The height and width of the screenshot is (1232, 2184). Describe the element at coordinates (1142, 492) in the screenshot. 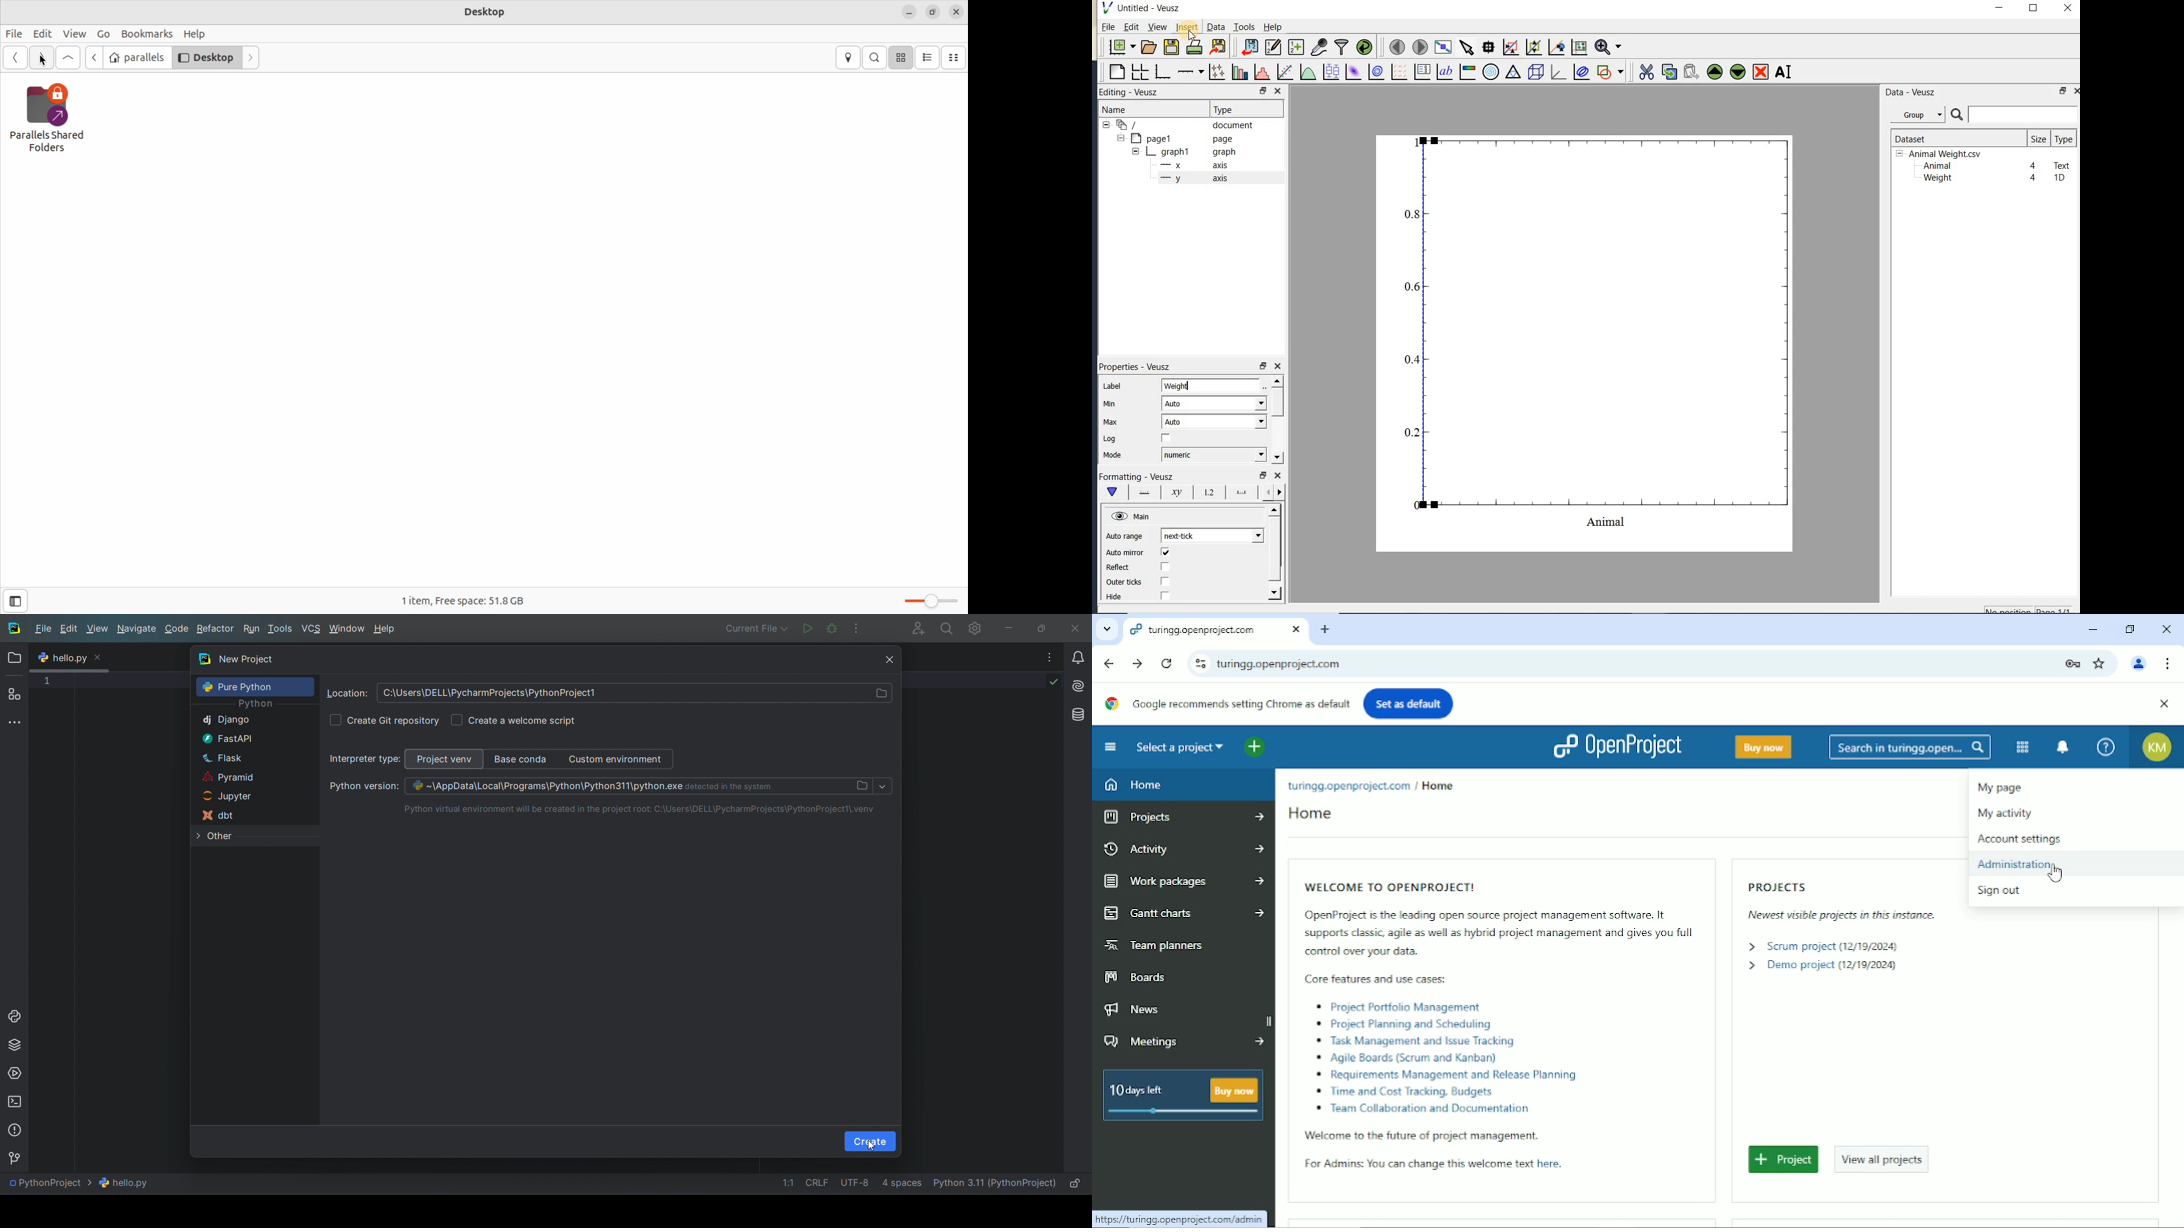

I see `axis line` at that location.